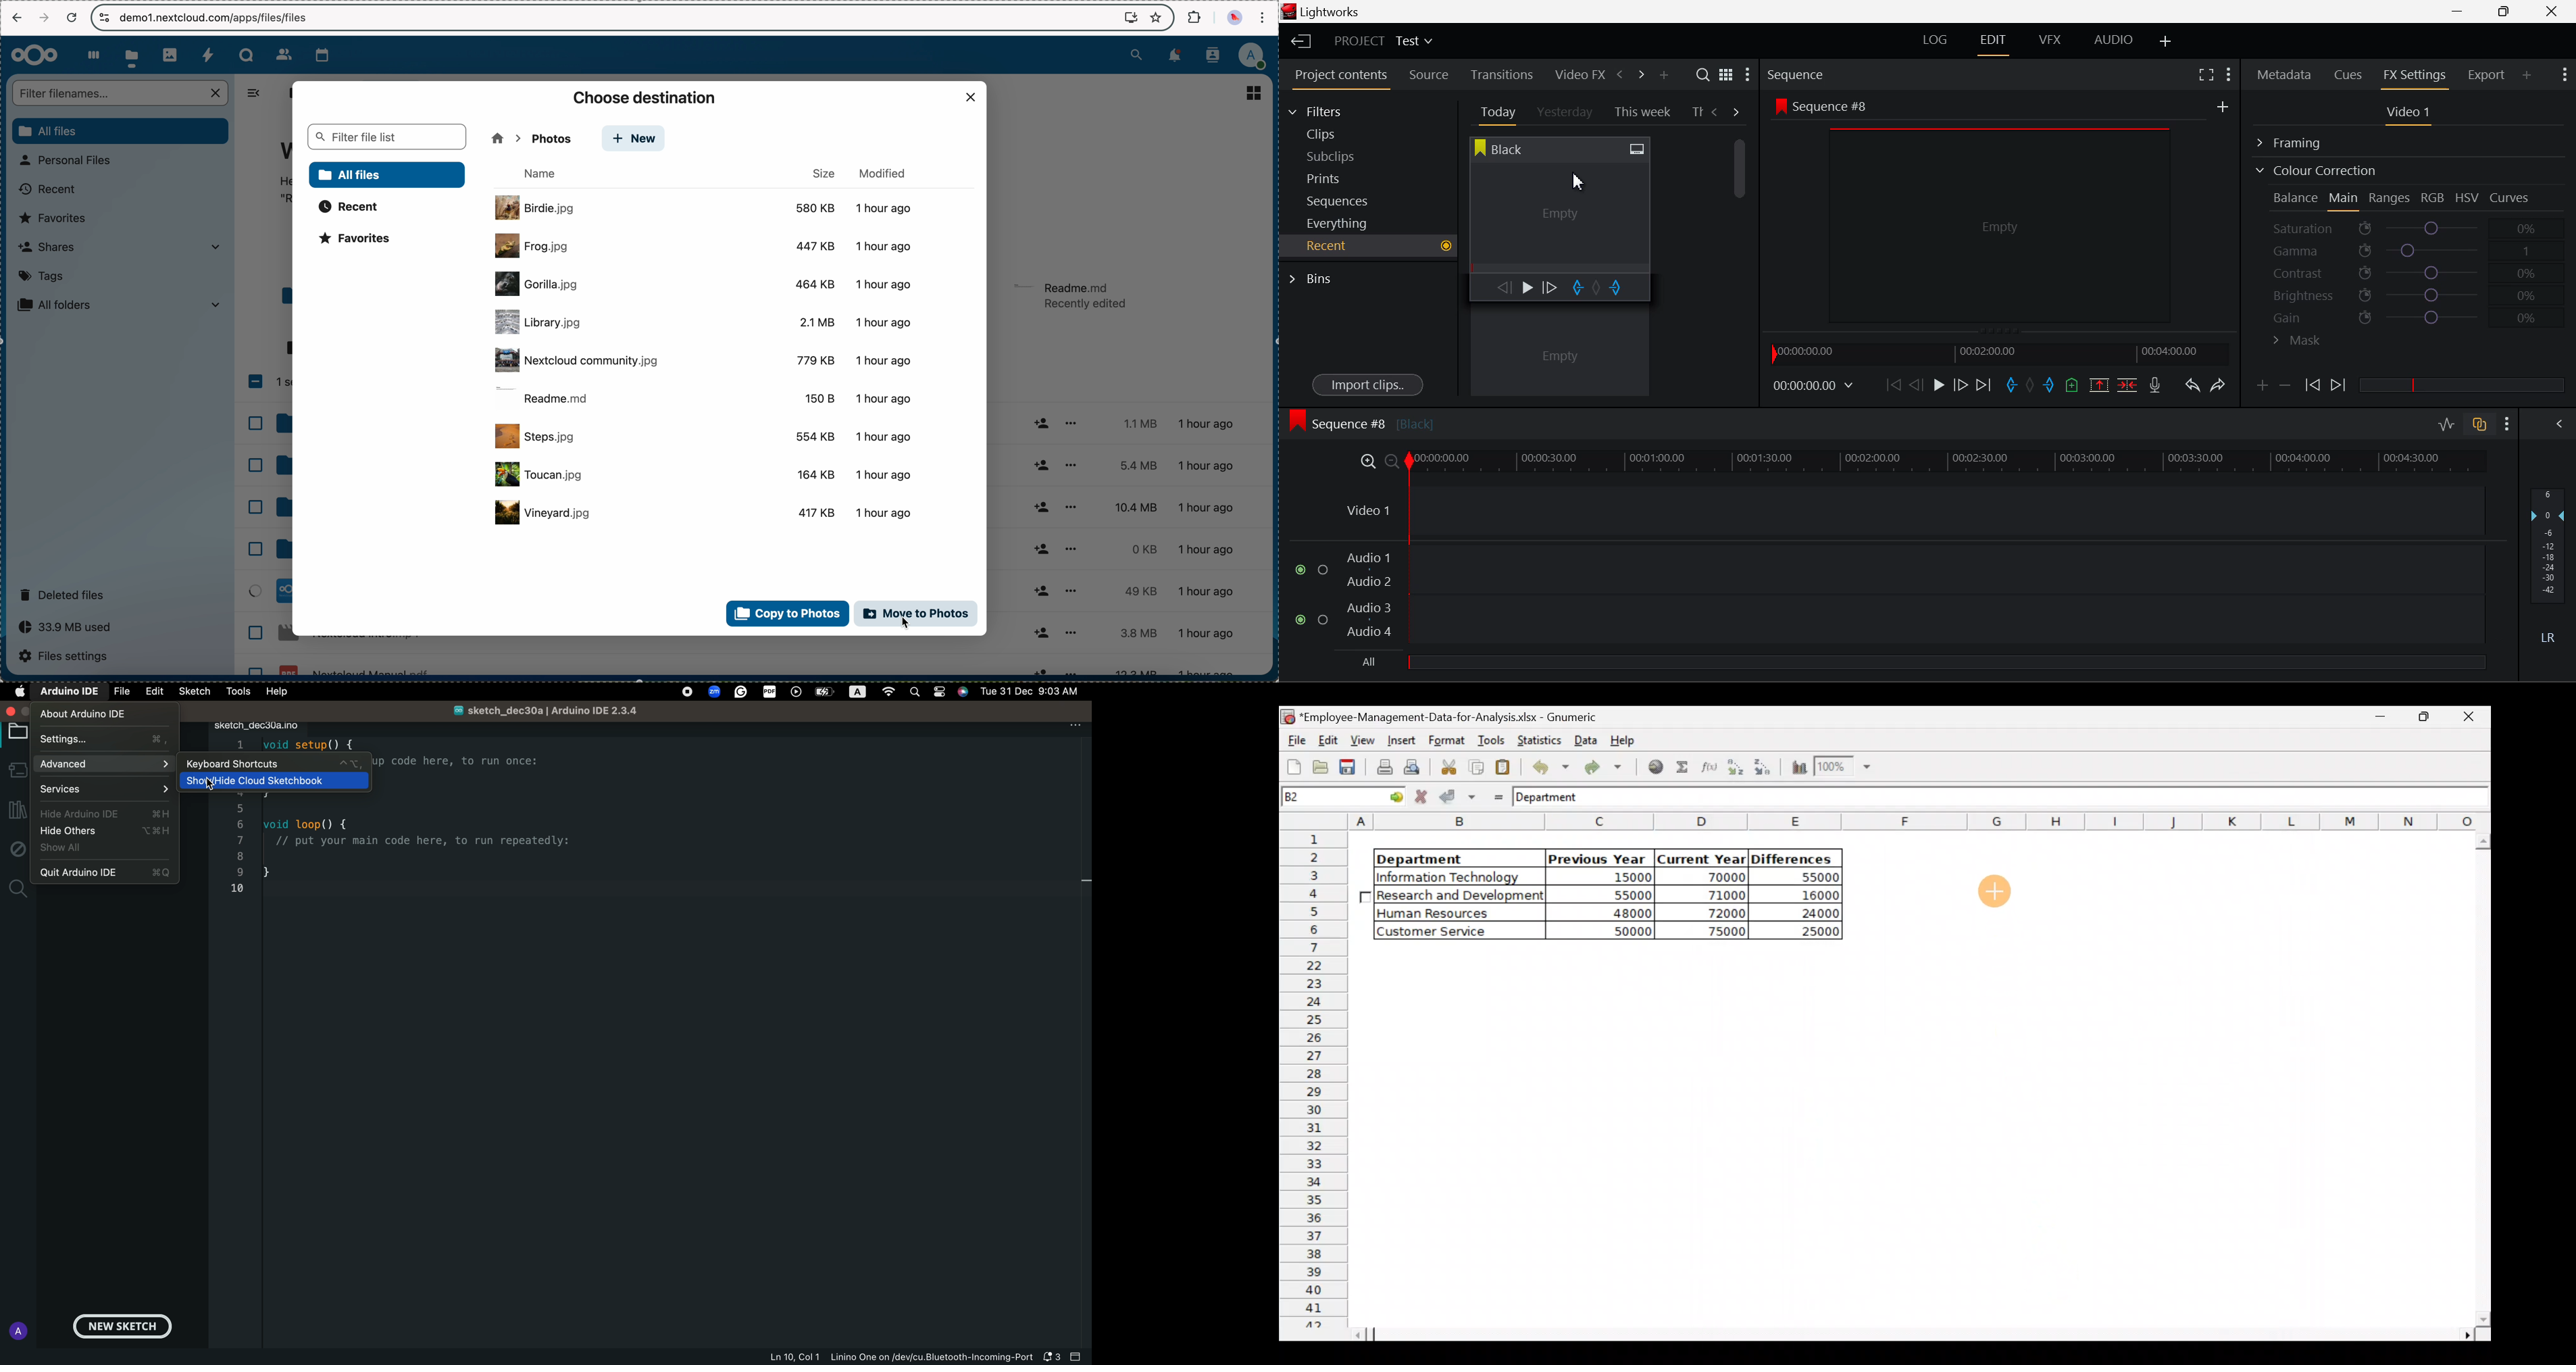  What do you see at coordinates (2206, 74) in the screenshot?
I see `Full Screen` at bounding box center [2206, 74].